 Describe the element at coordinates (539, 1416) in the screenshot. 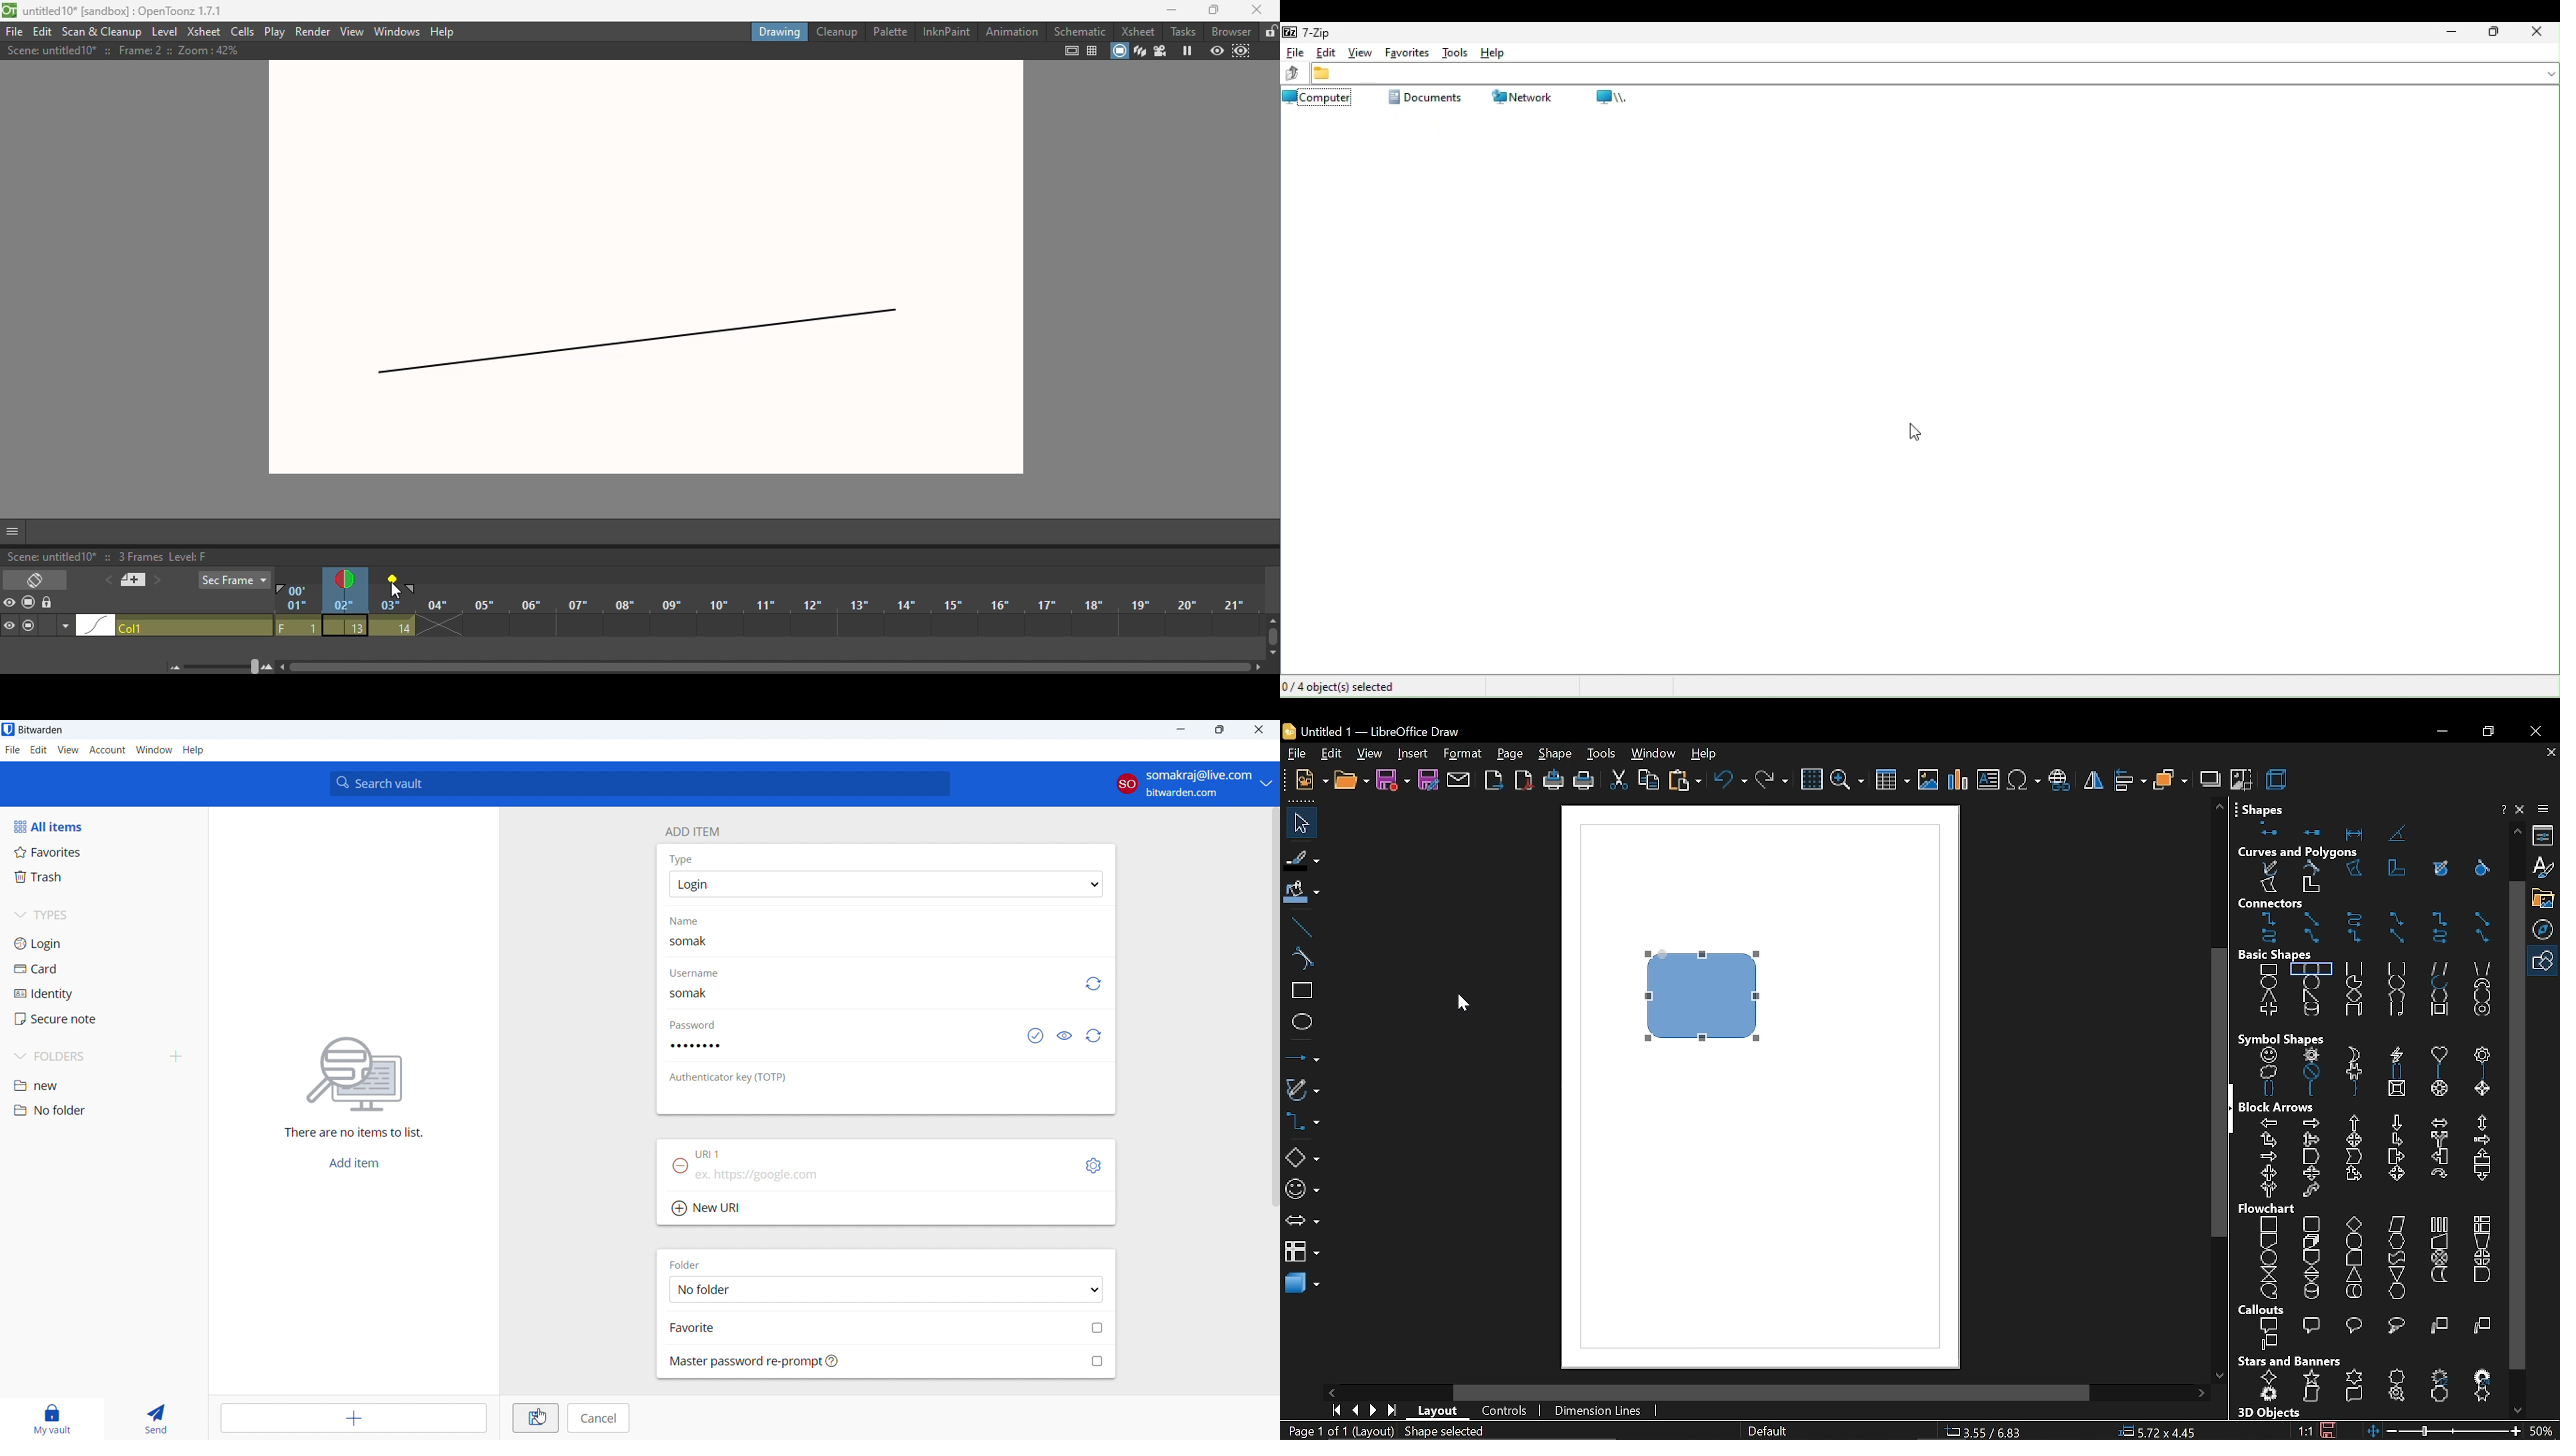

I see `CURSOR` at that location.